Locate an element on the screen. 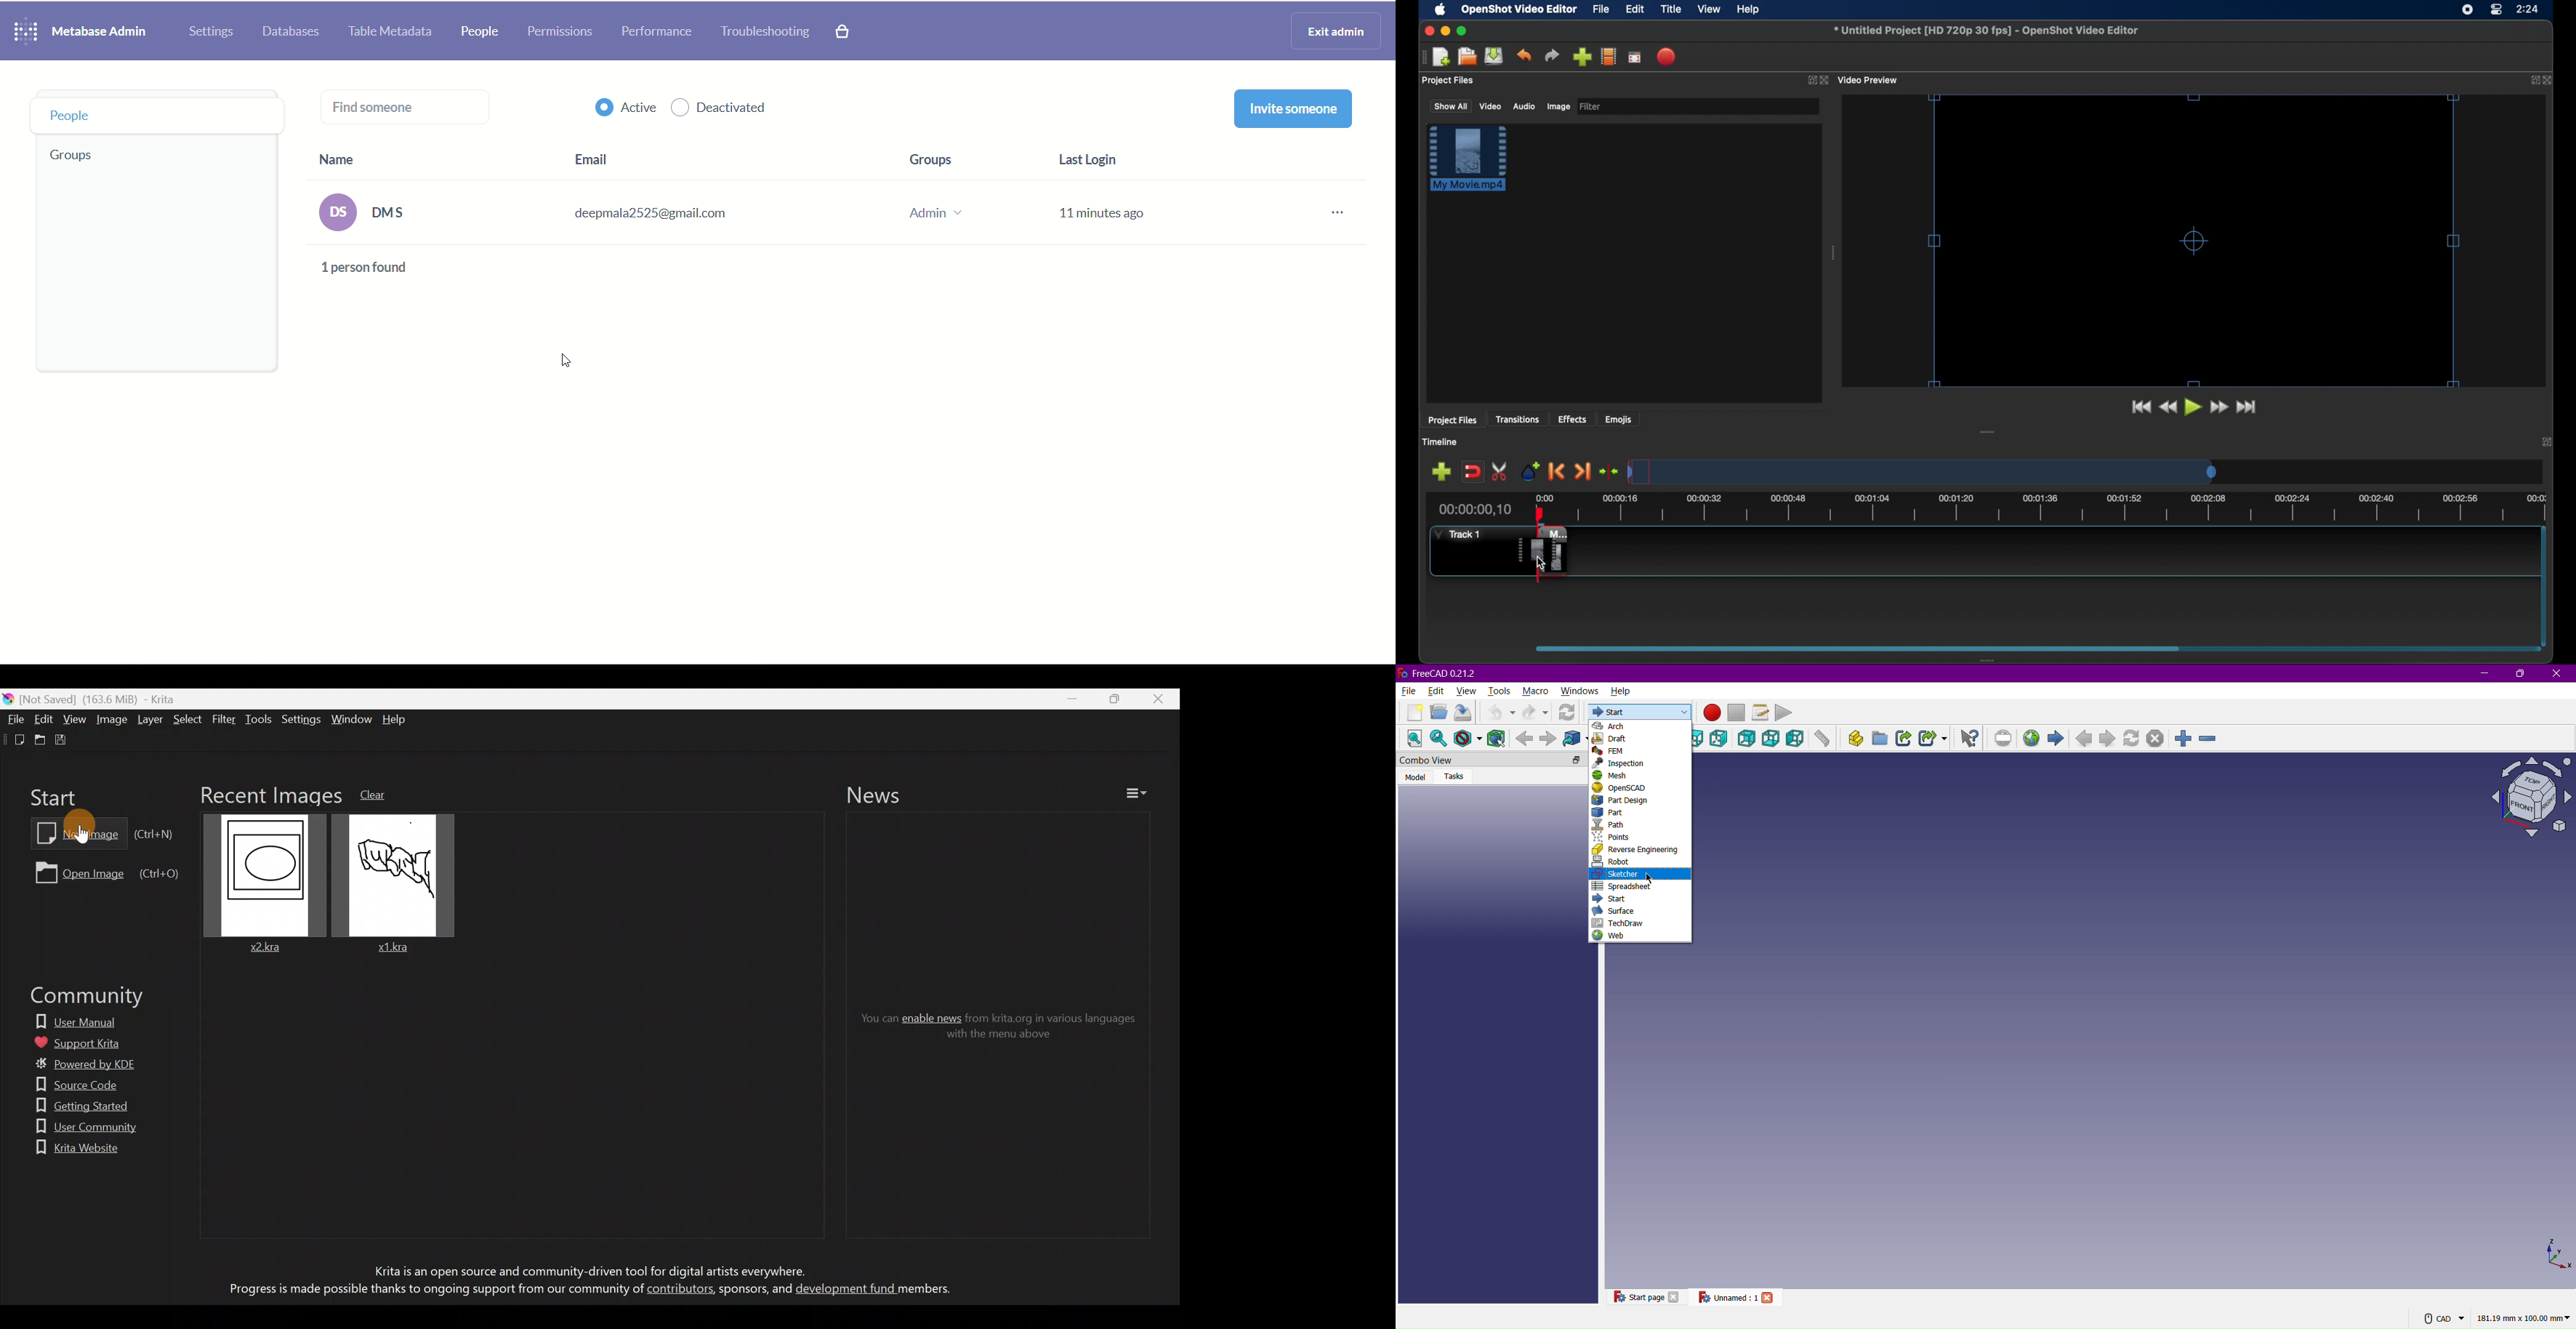  Fit All is located at coordinates (1413, 737).